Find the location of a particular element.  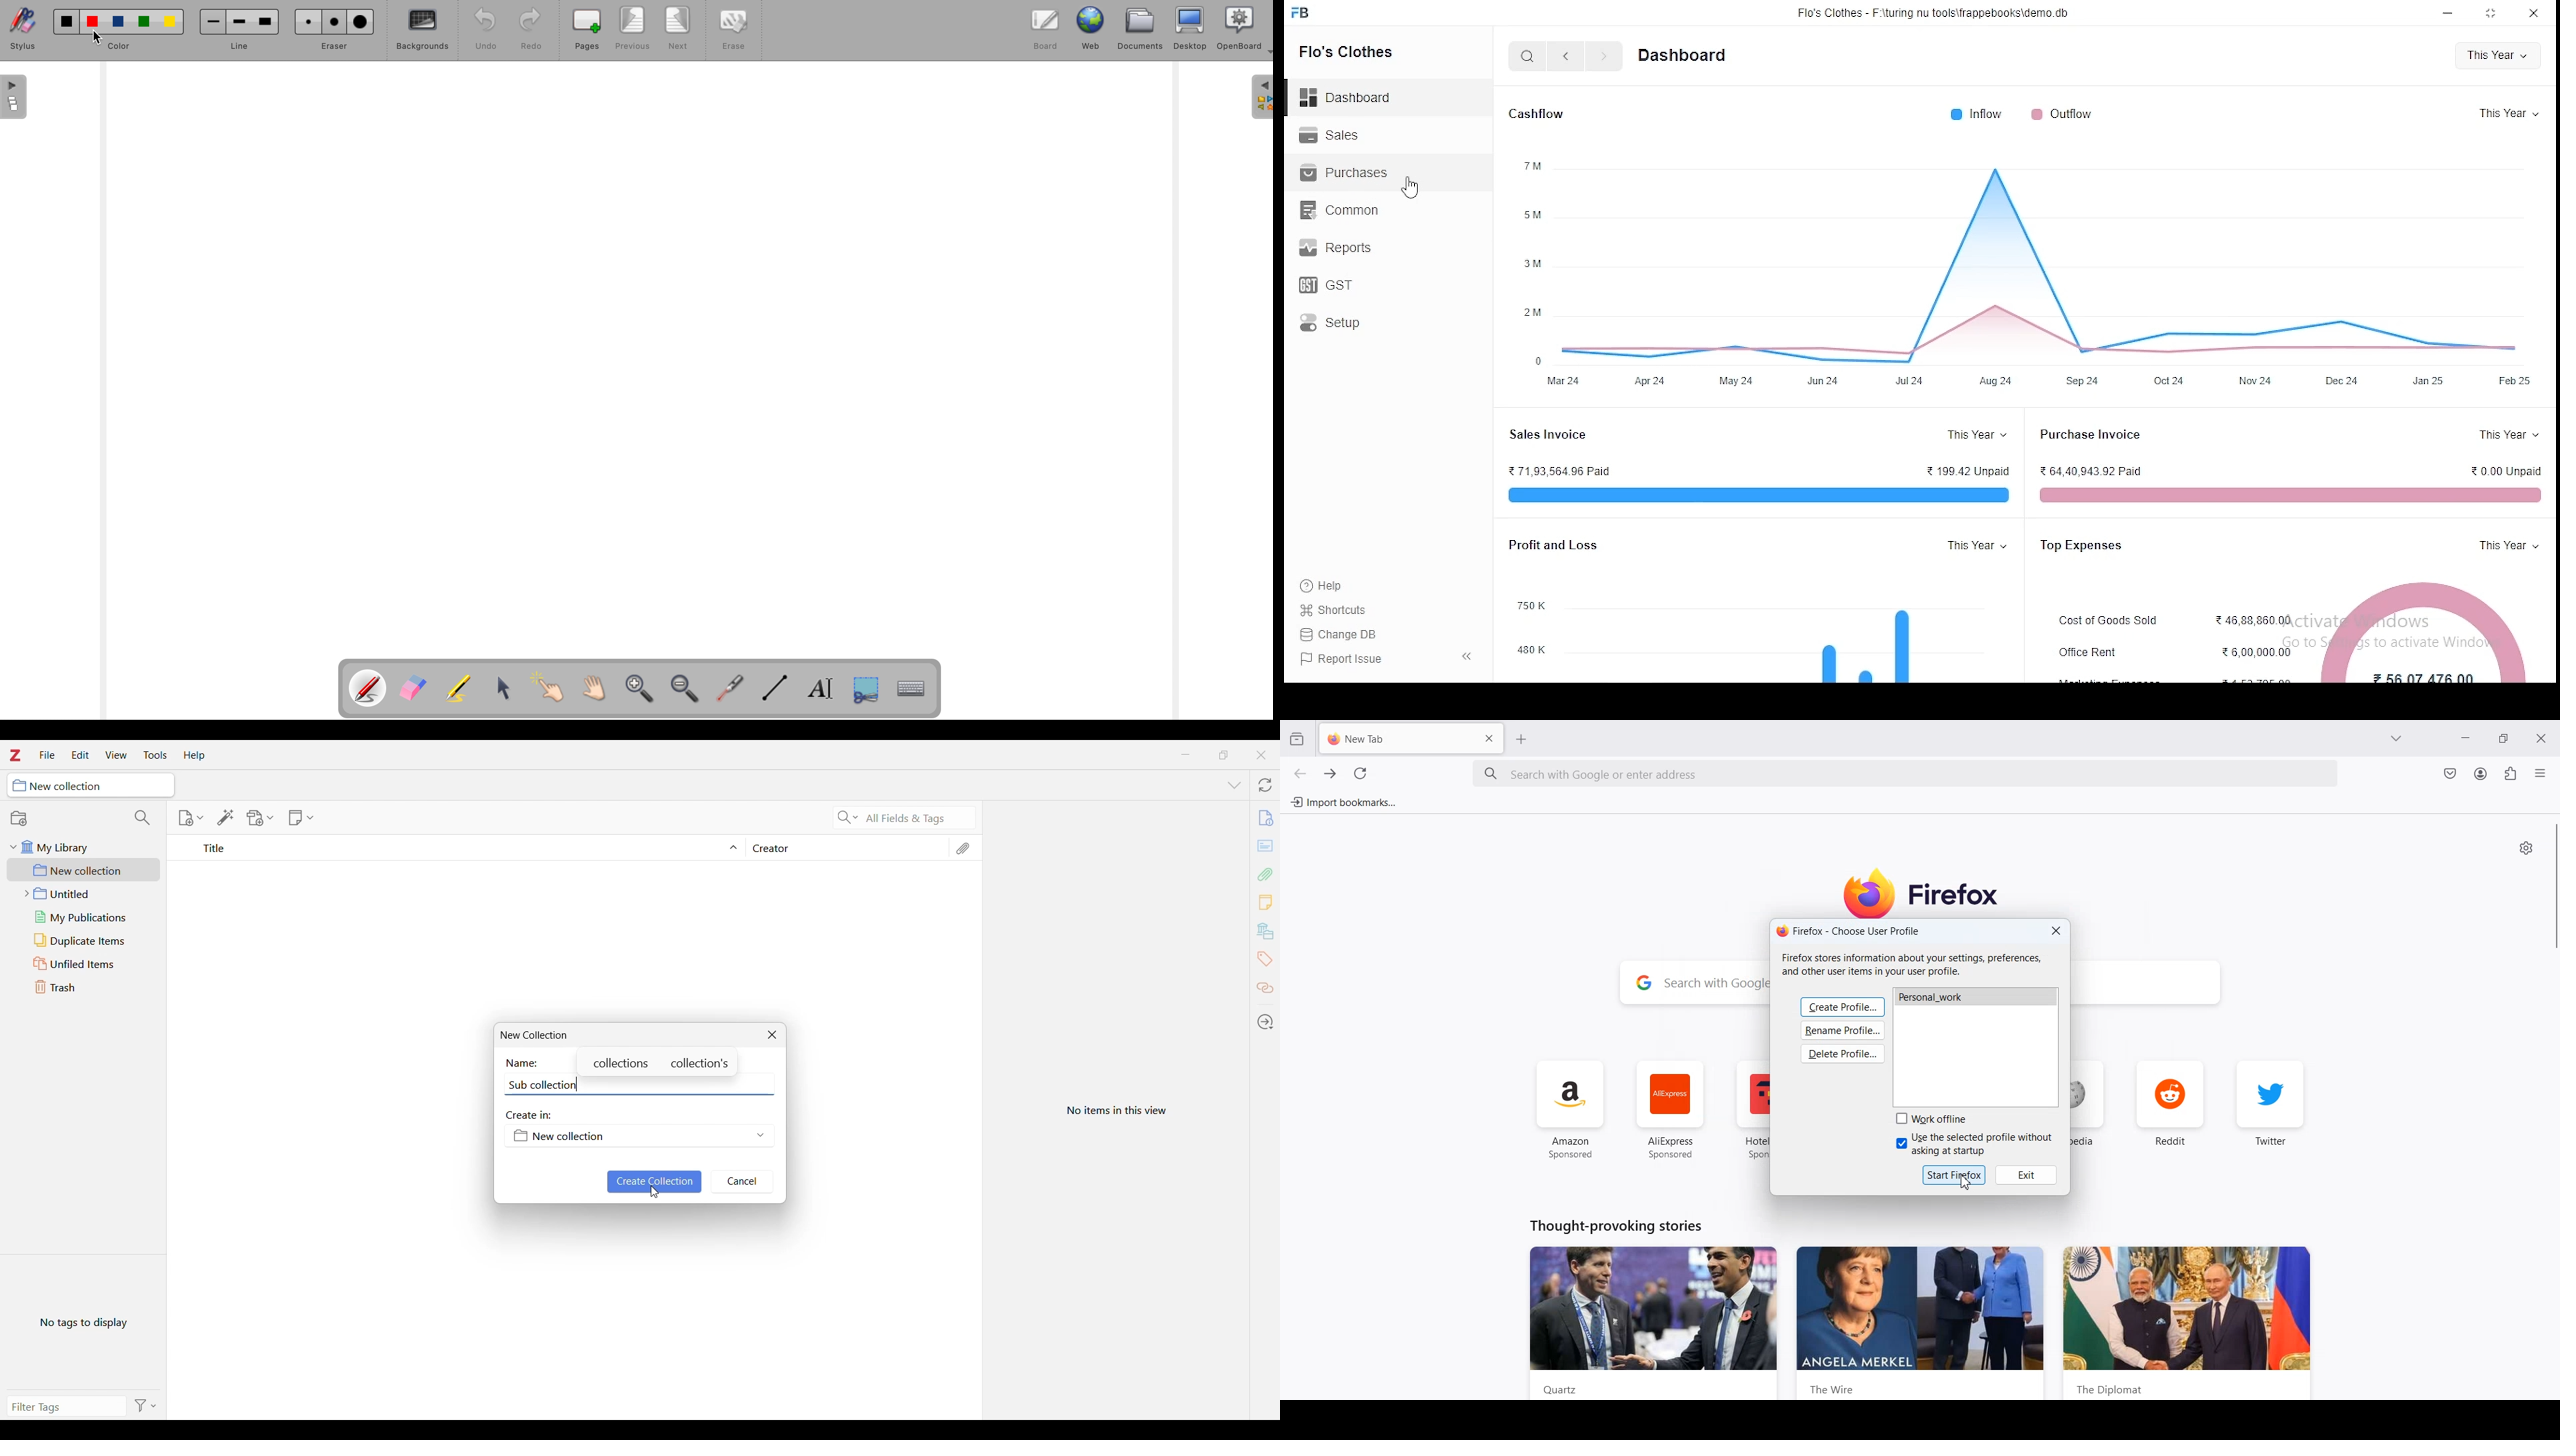

Software logo is located at coordinates (15, 755).